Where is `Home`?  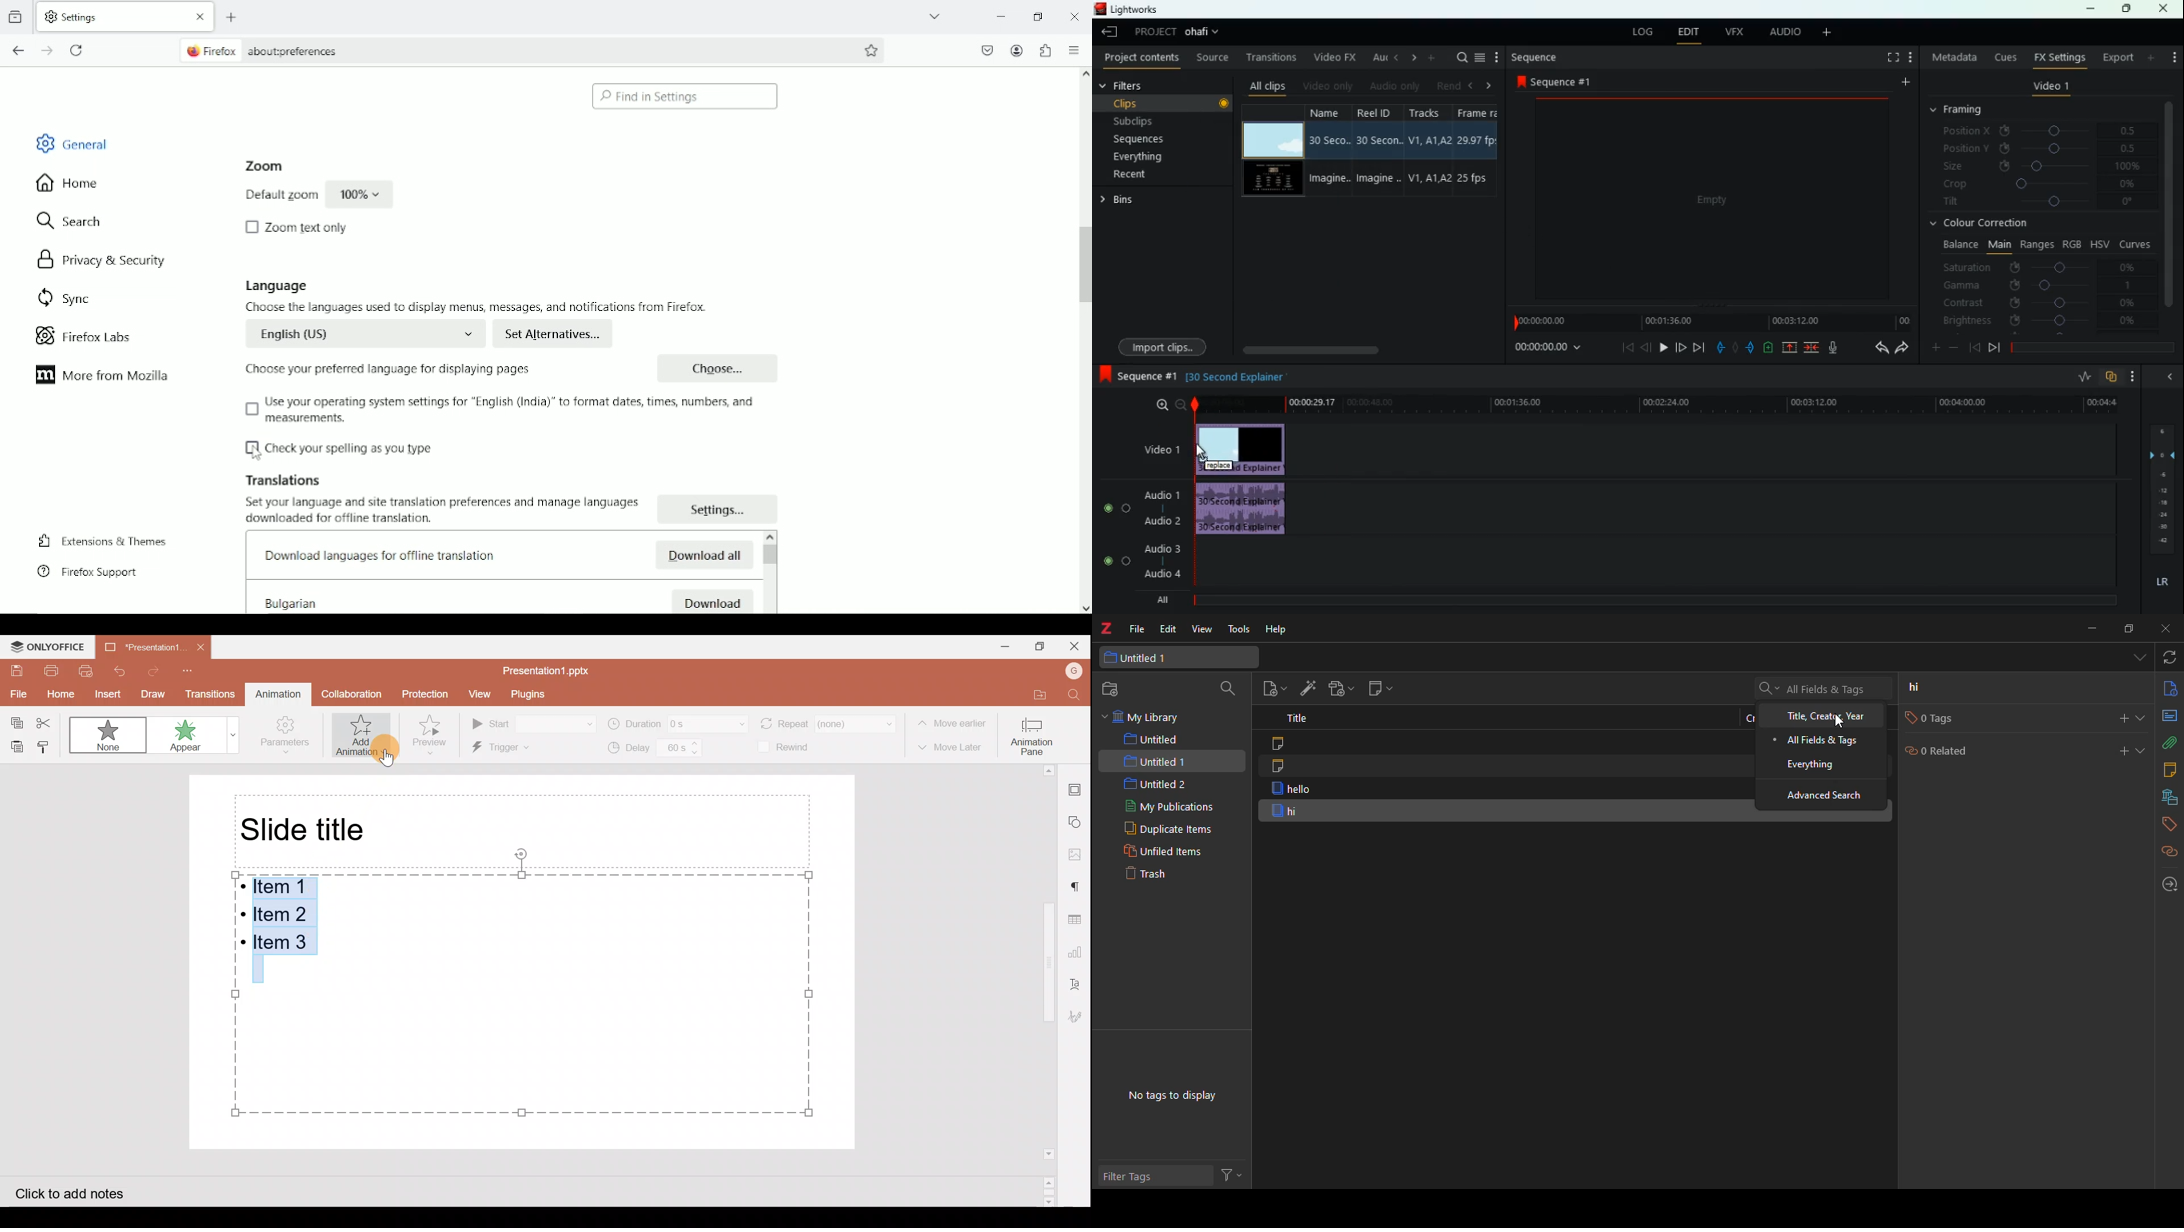 Home is located at coordinates (55, 692).